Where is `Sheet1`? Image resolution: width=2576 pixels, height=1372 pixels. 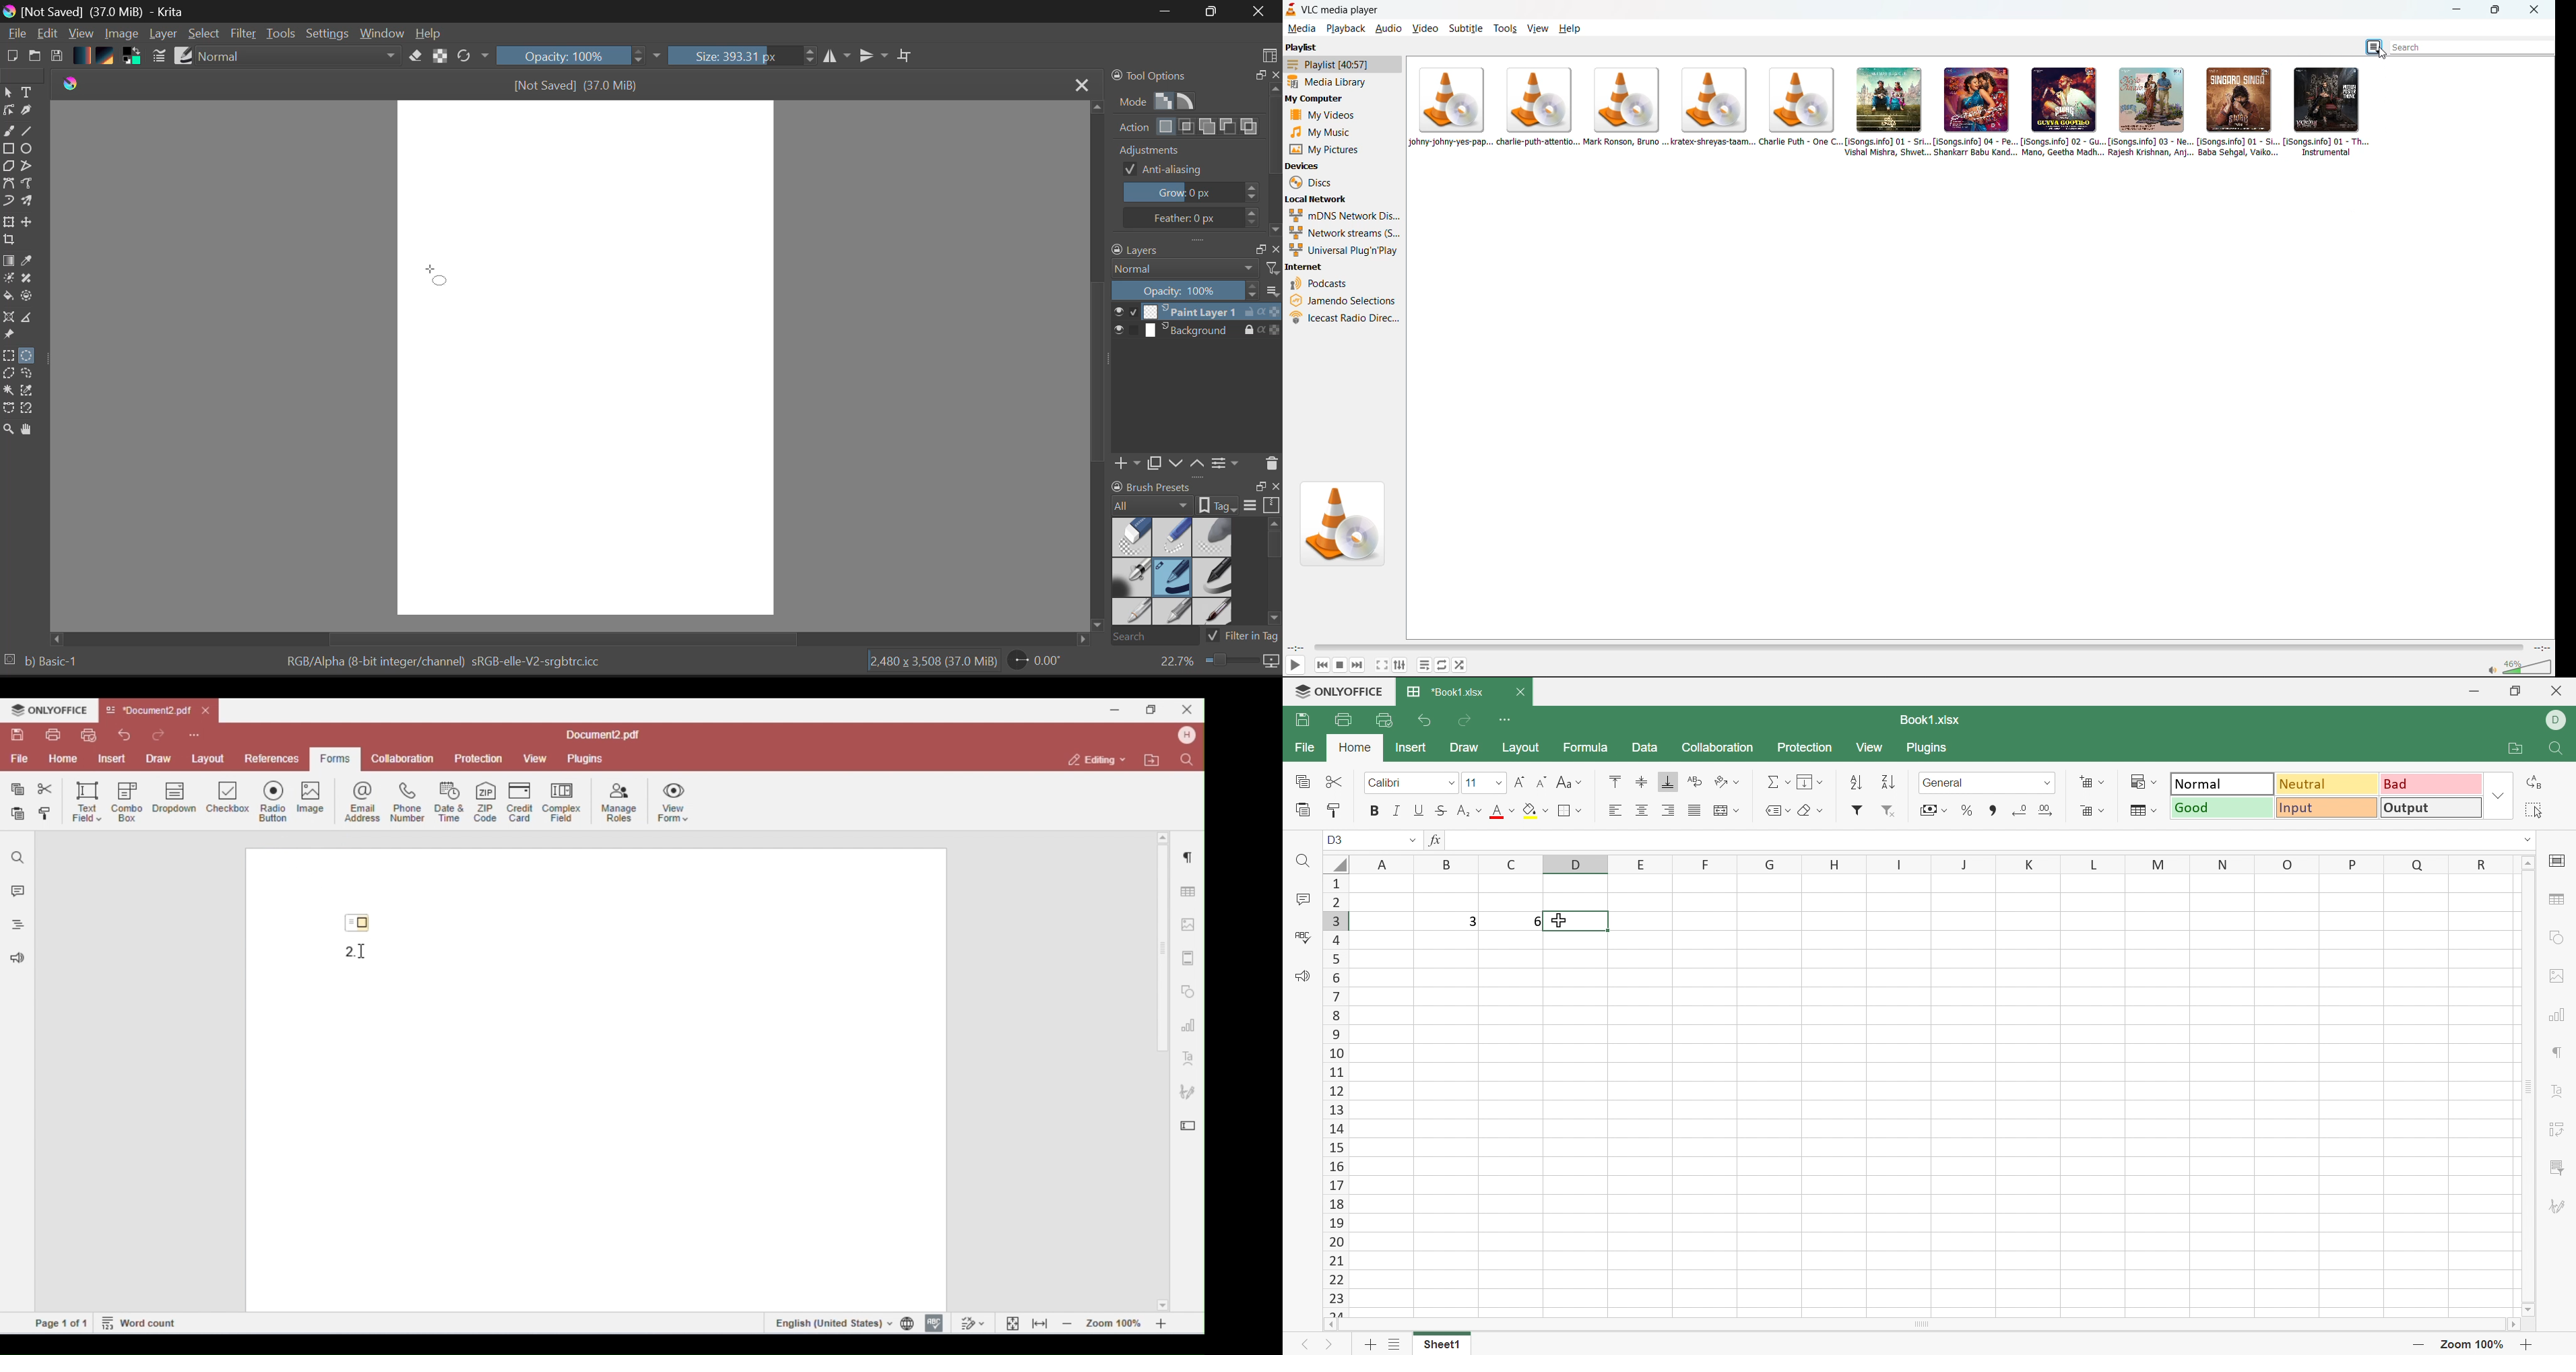 Sheet1 is located at coordinates (1440, 1346).